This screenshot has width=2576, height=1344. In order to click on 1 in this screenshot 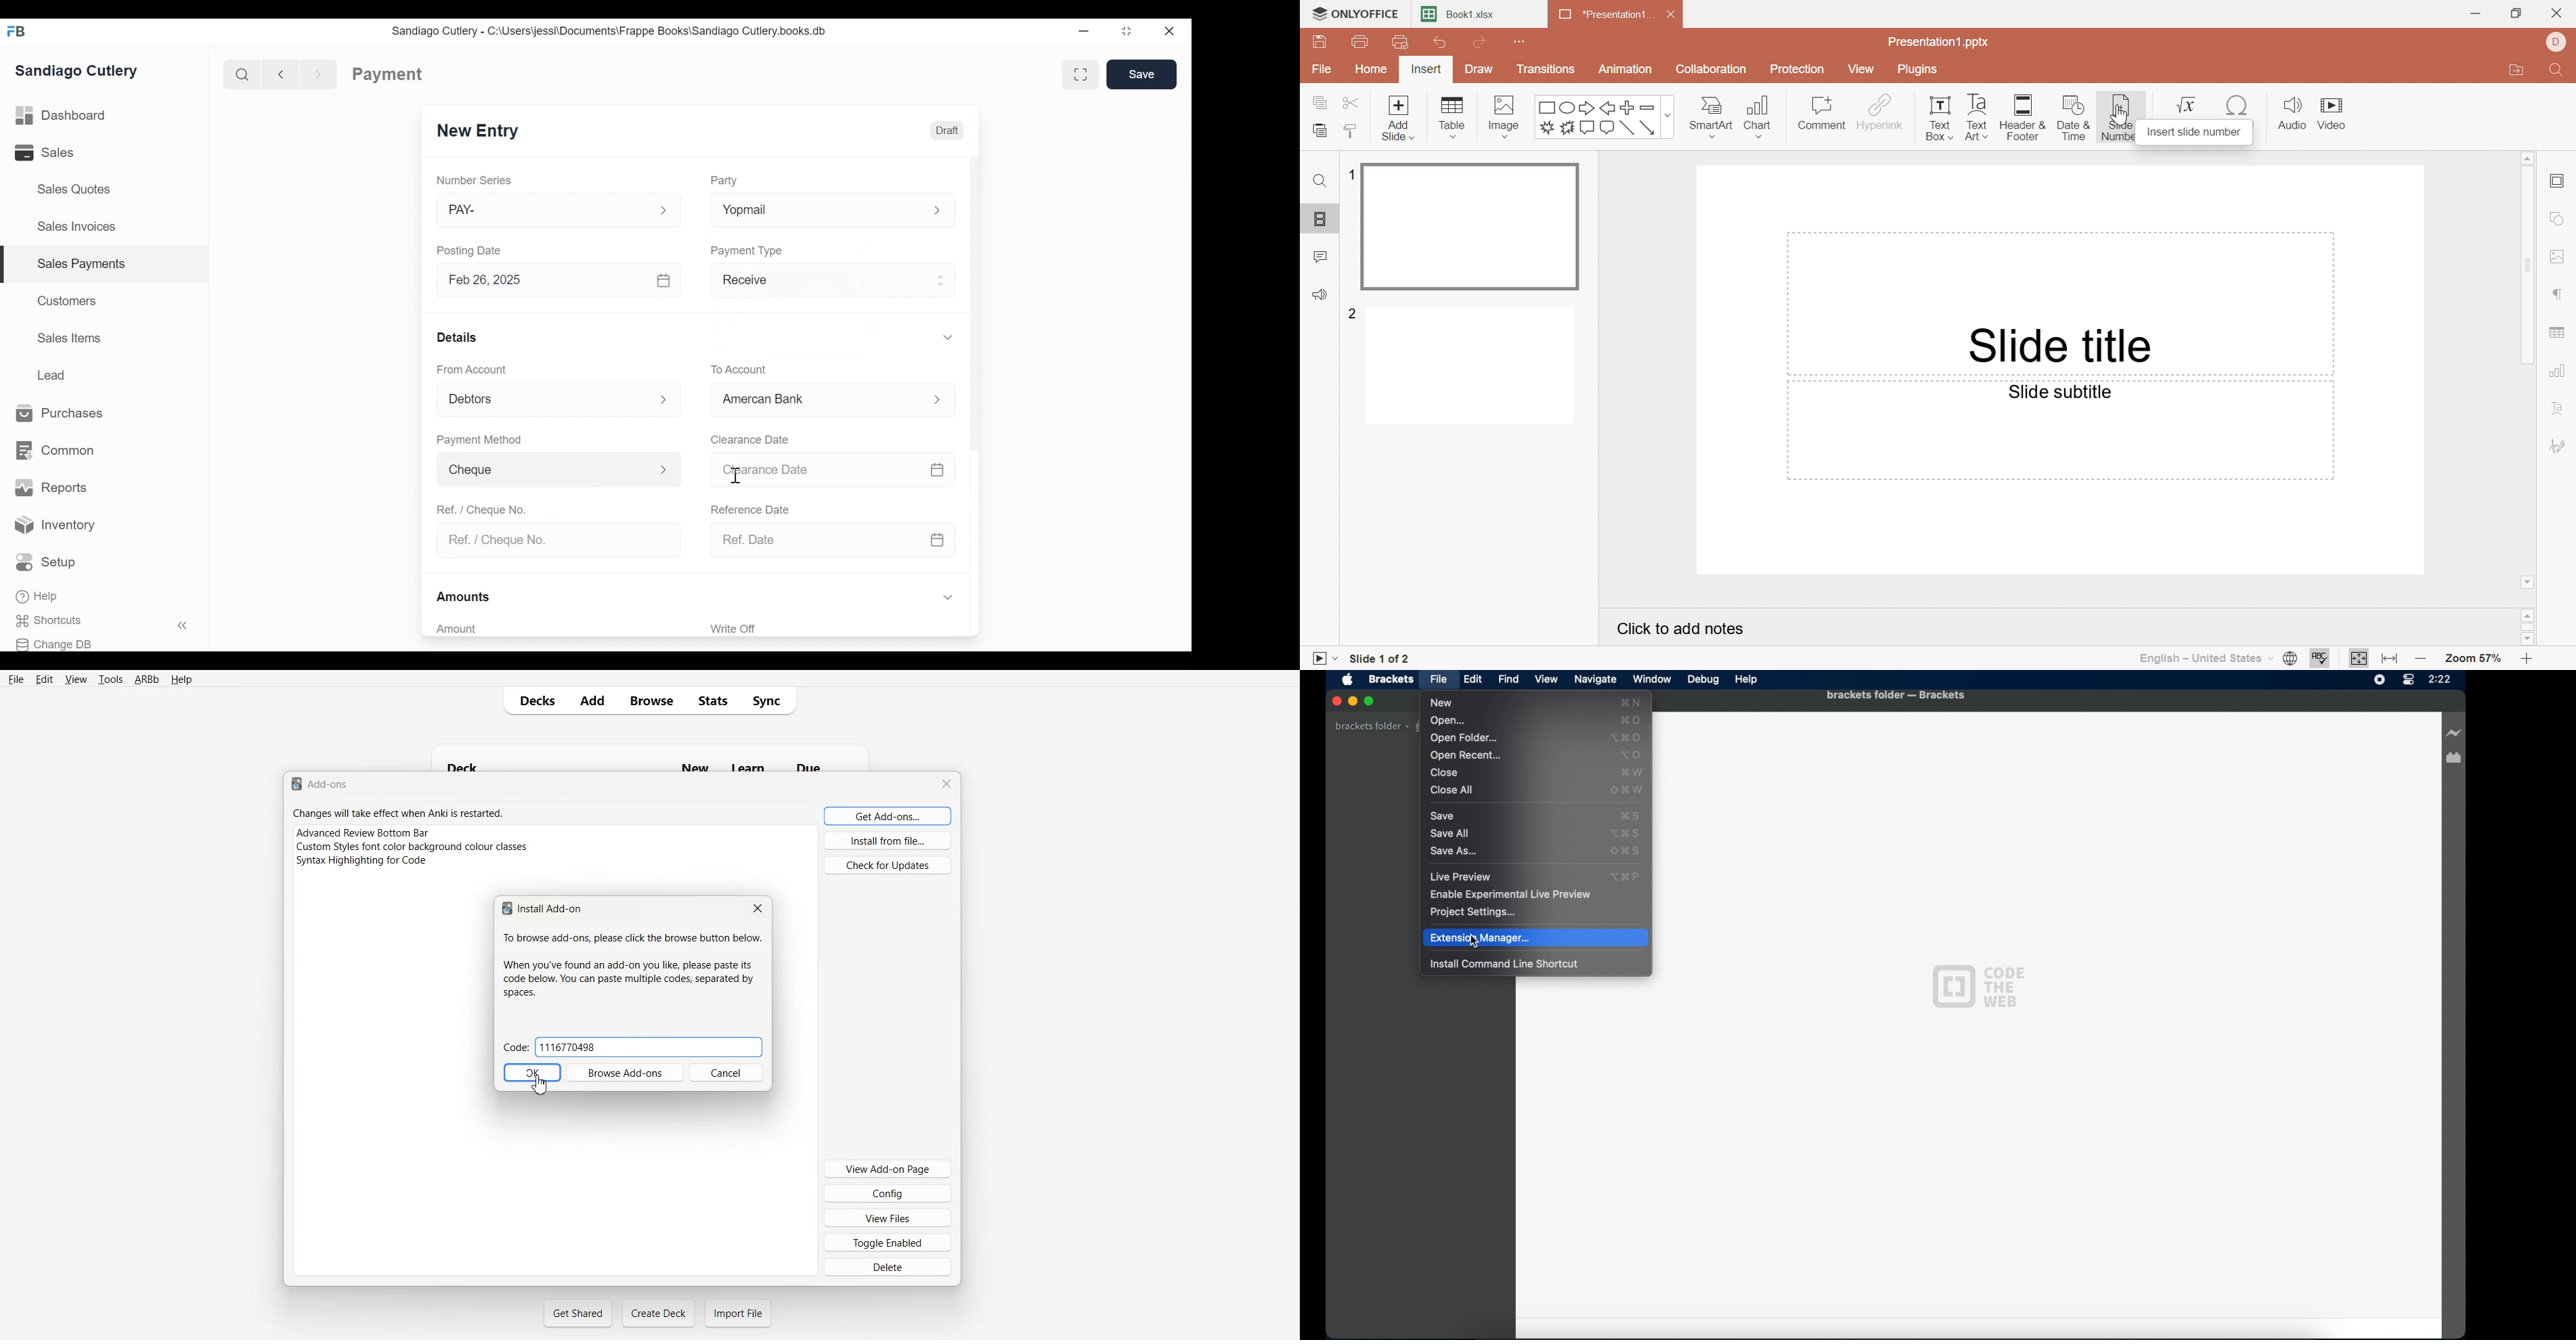, I will do `click(1349, 175)`.